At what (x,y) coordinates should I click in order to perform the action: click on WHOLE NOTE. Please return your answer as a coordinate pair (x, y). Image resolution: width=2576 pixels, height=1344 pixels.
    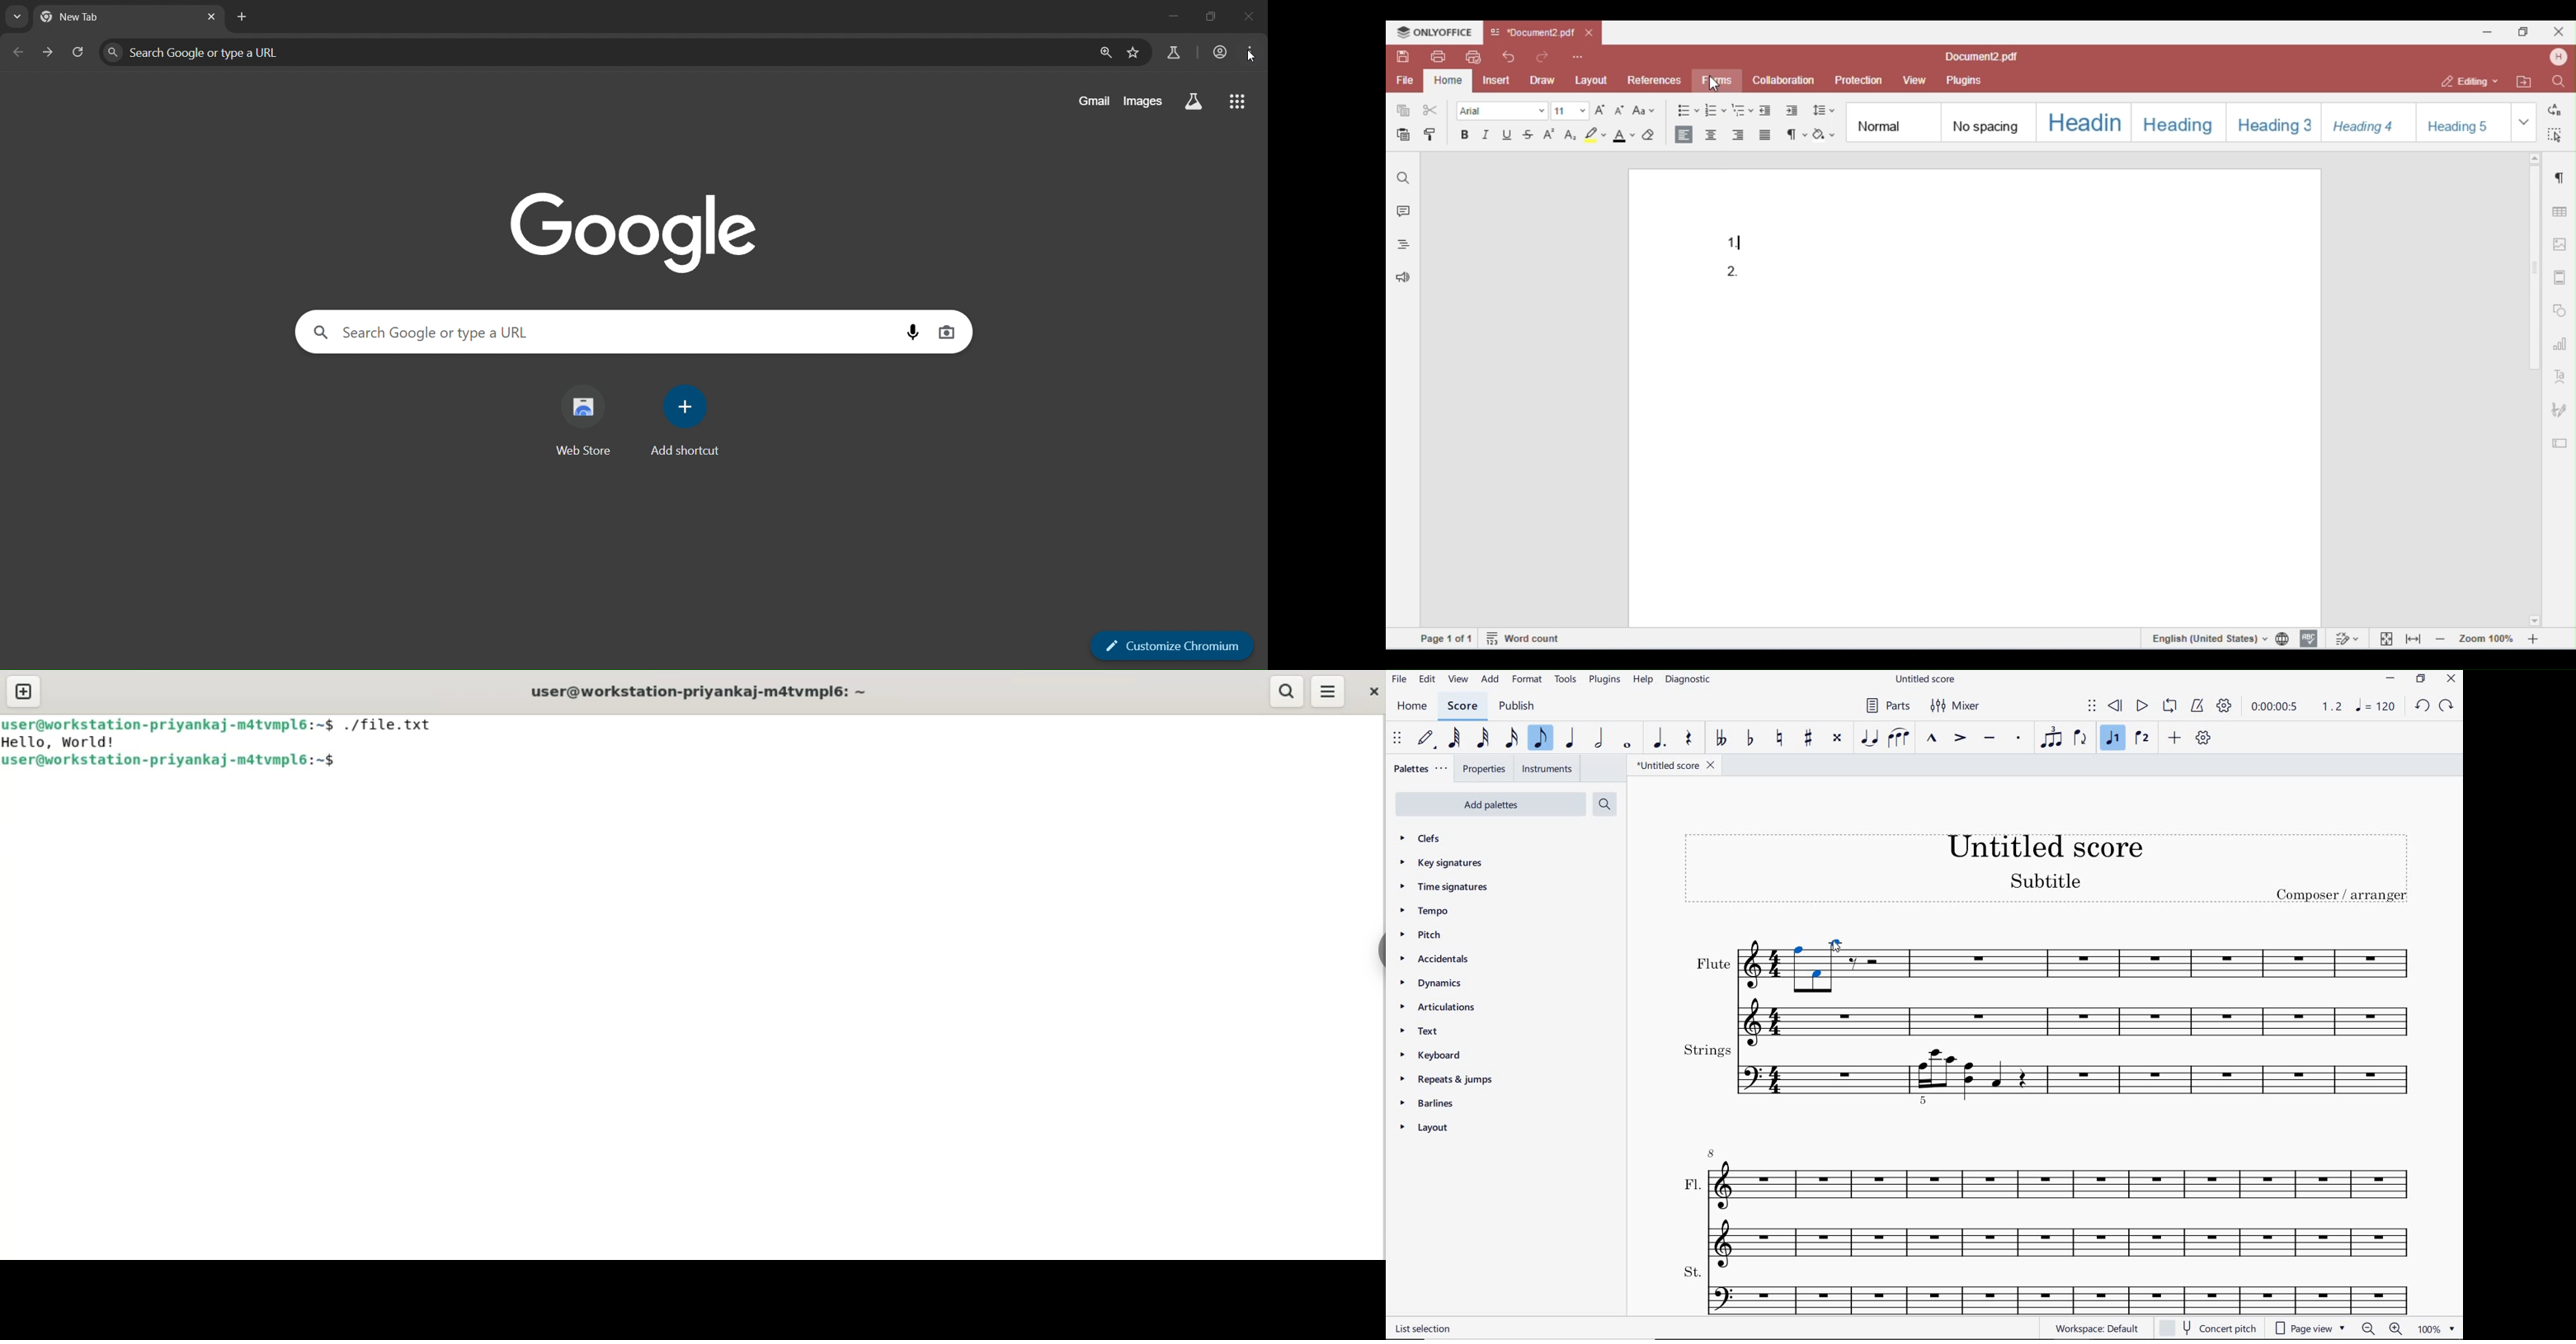
    Looking at the image, I should click on (1628, 746).